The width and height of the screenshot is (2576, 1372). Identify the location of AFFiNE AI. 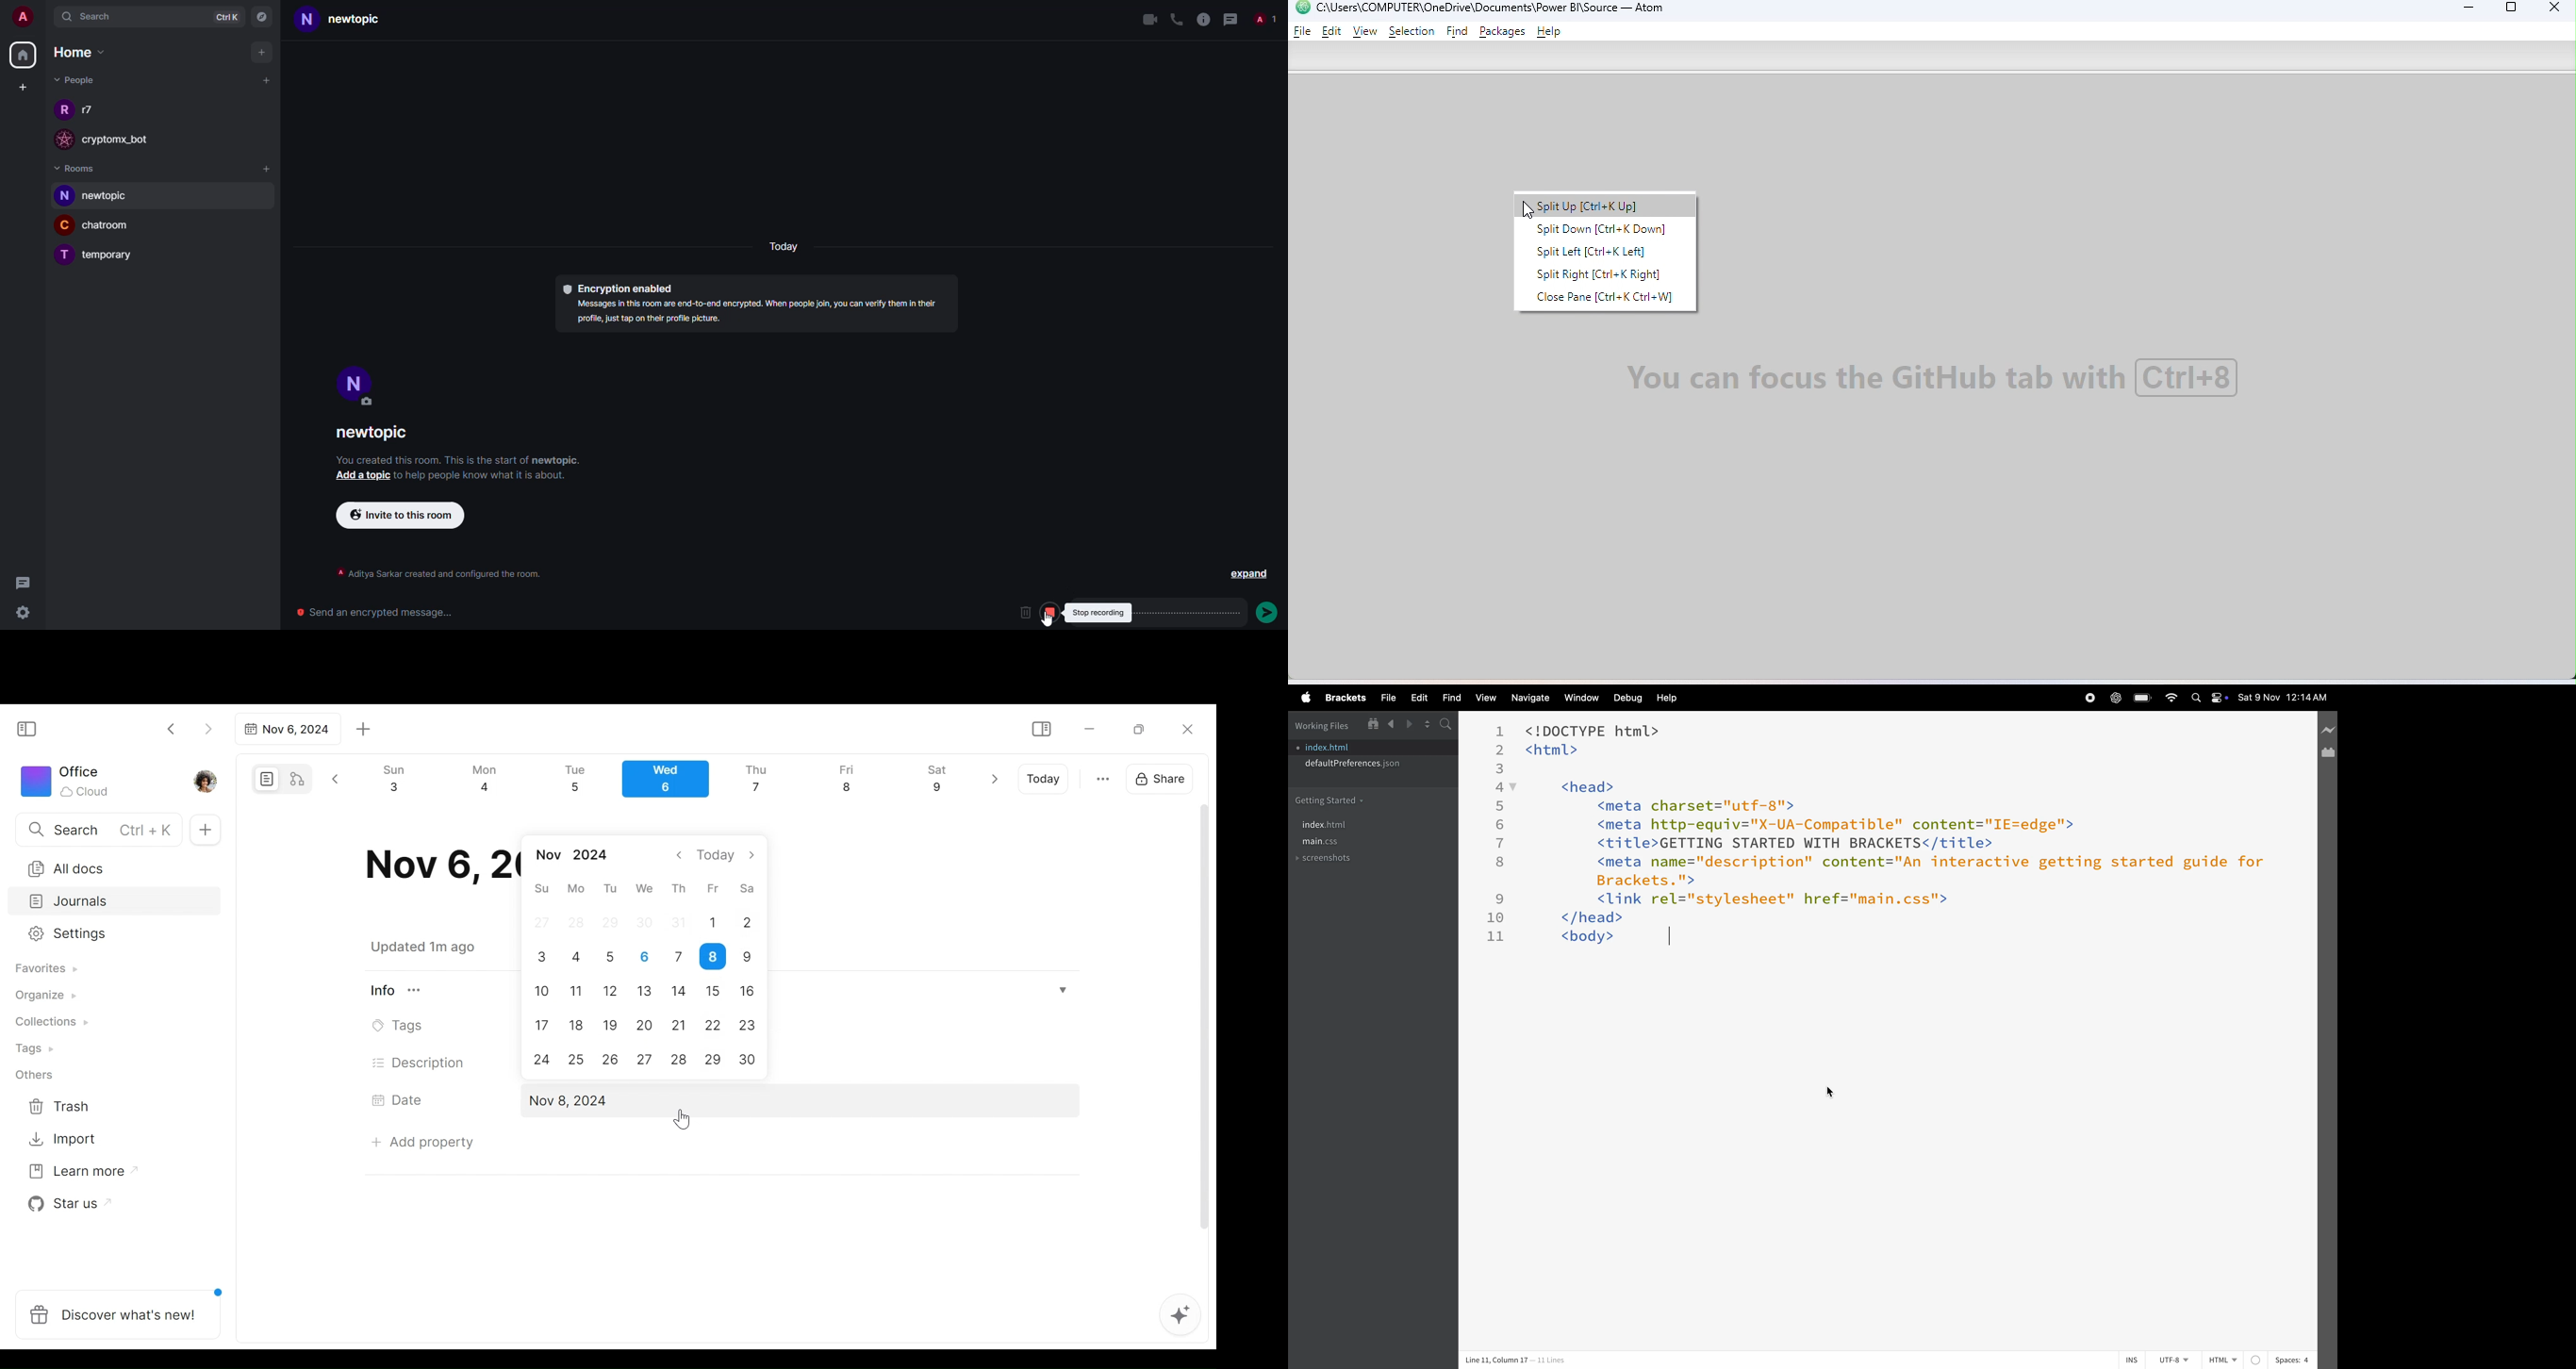
(1181, 1316).